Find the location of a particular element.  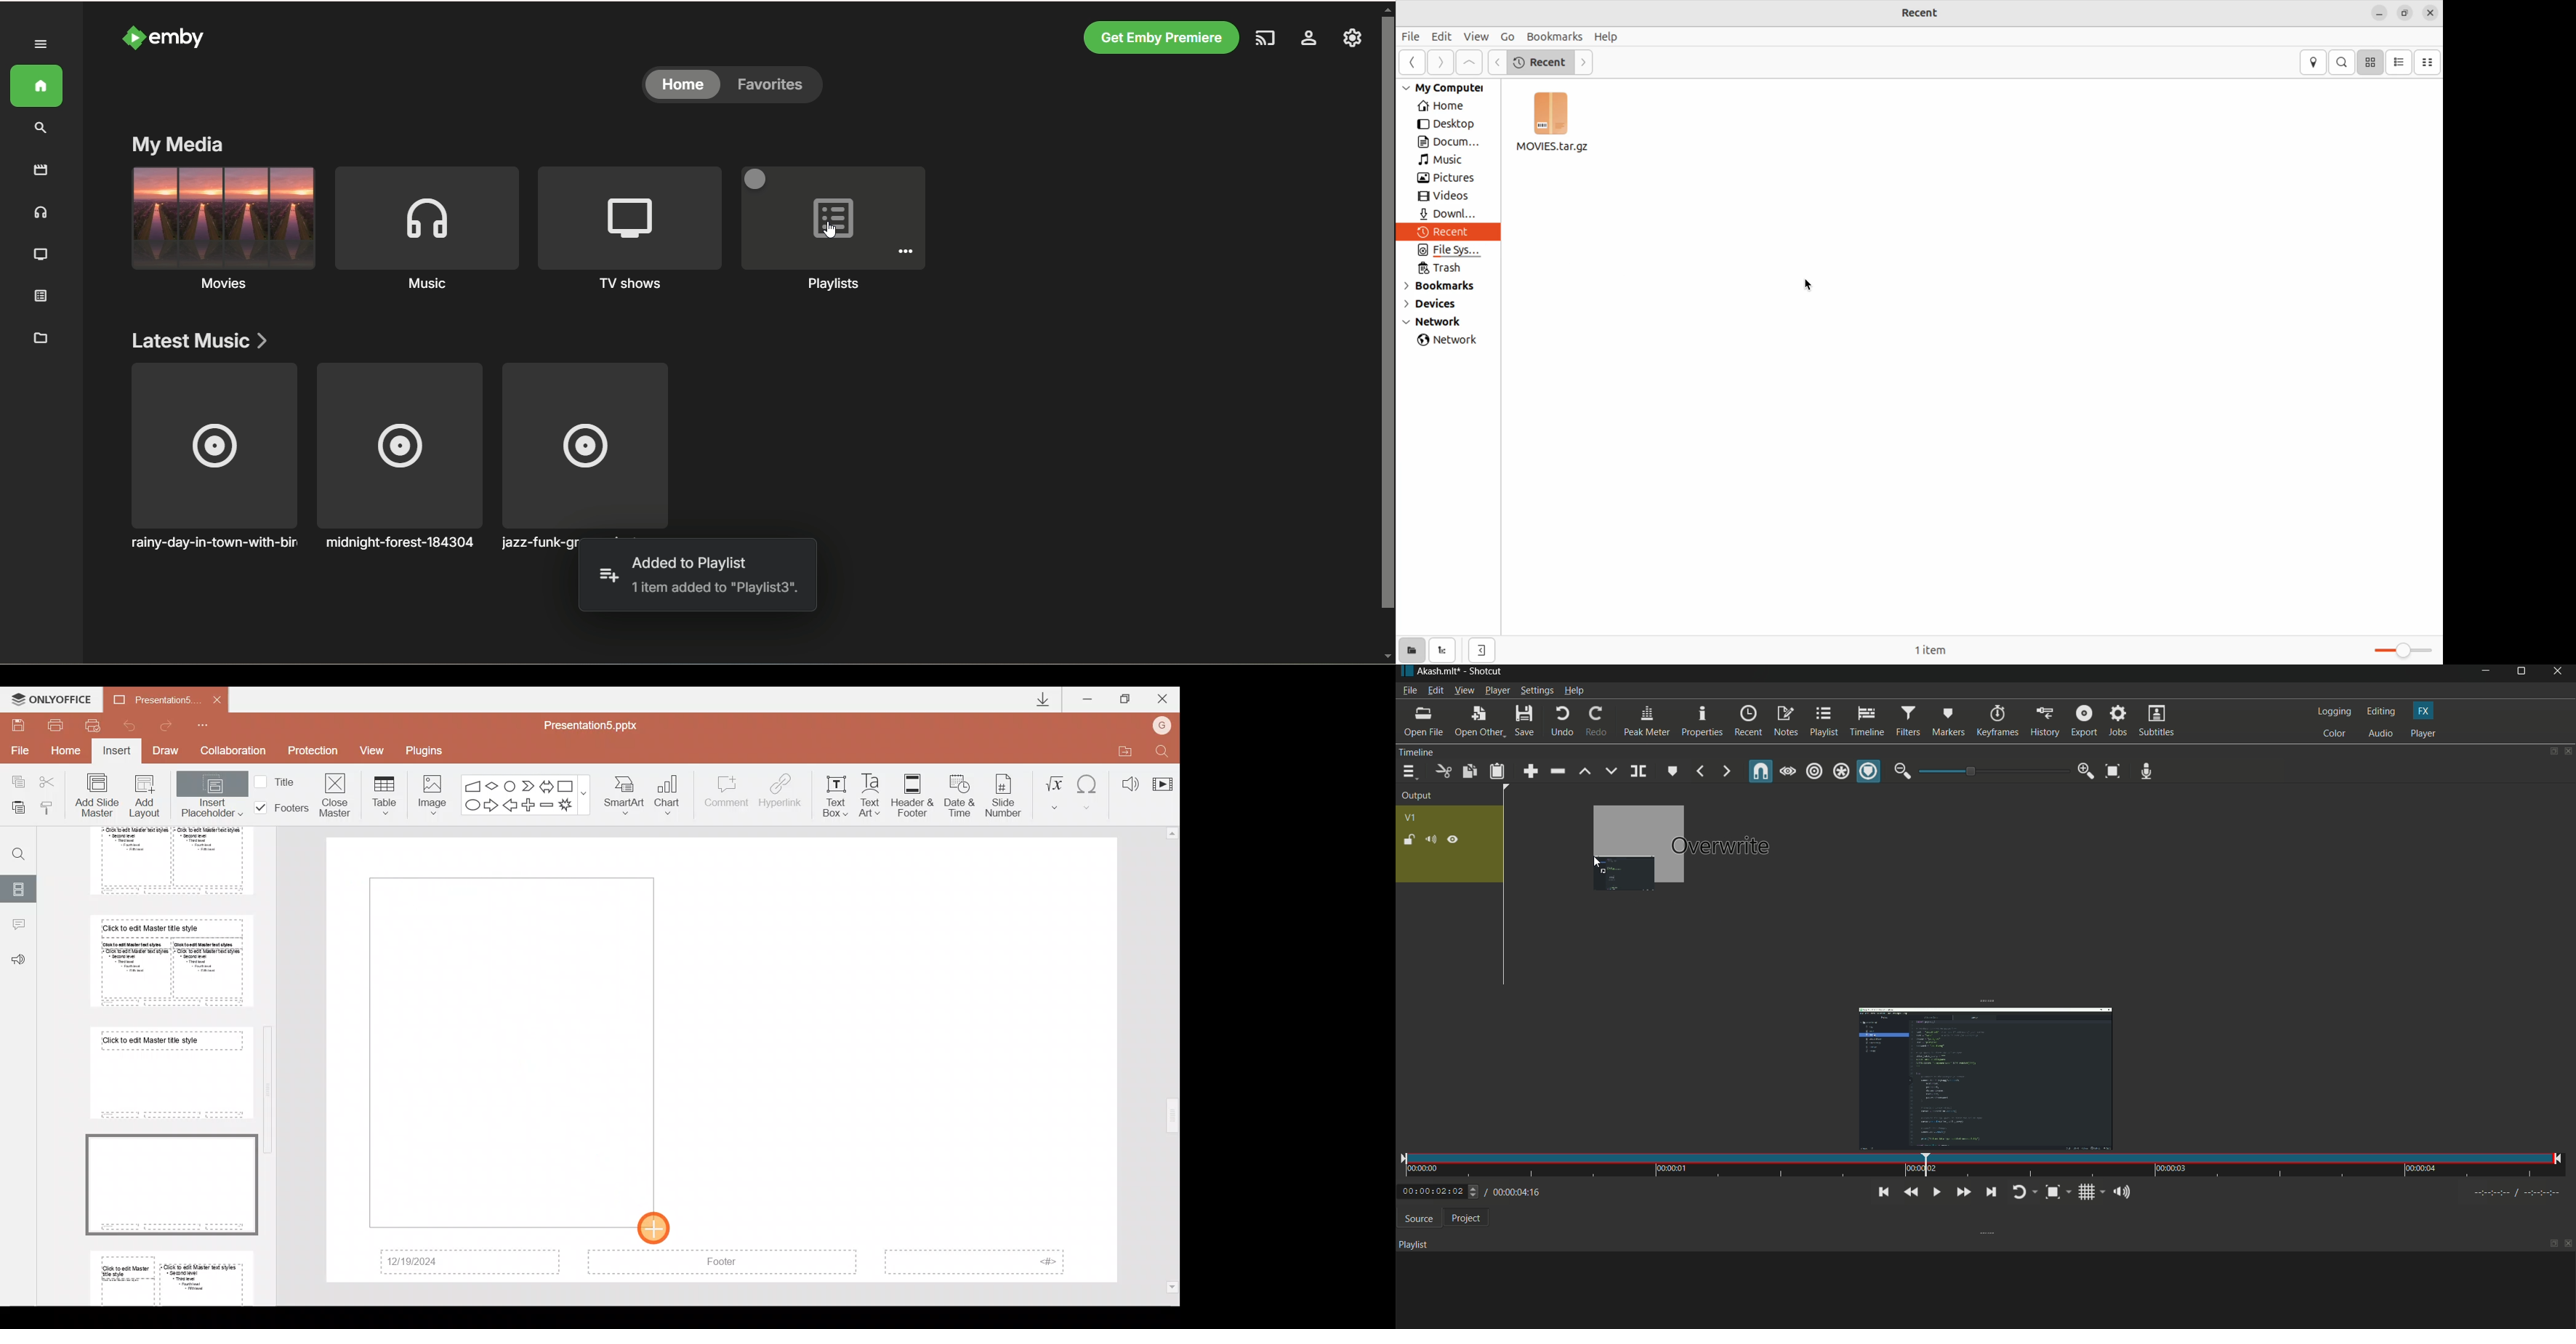

quickly play forward is located at coordinates (1962, 1192).